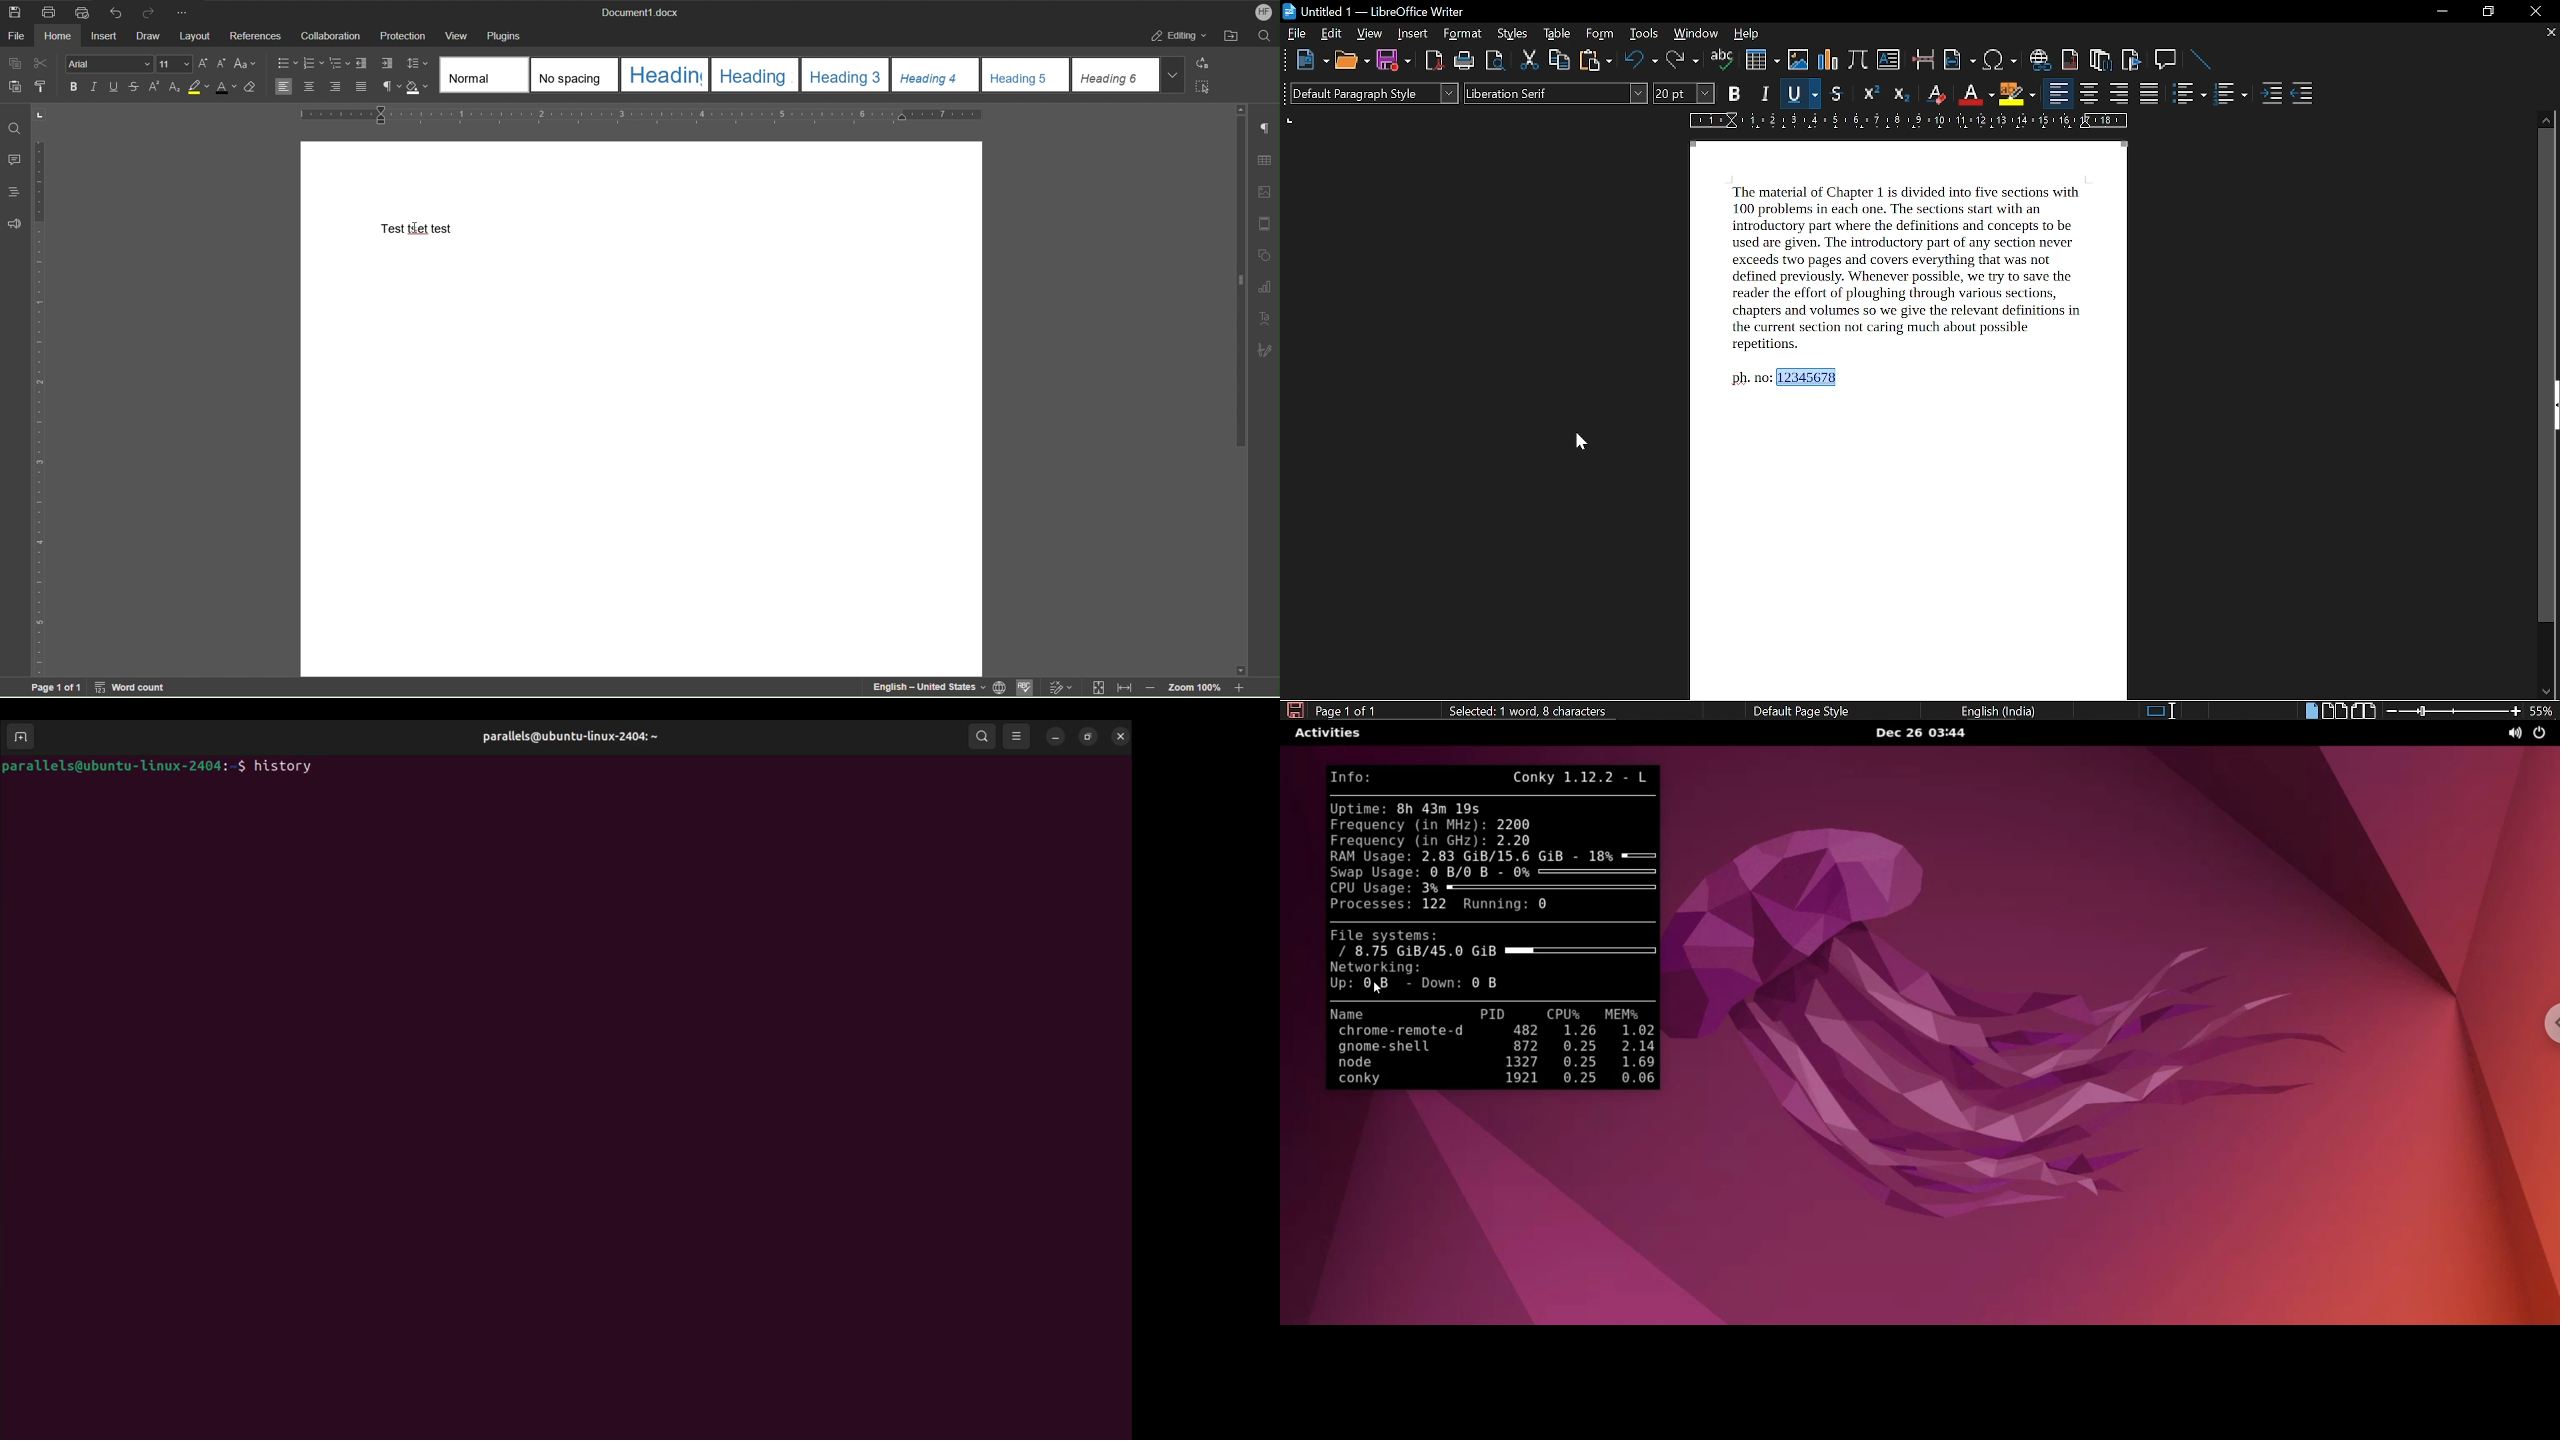 The height and width of the screenshot is (1456, 2576). What do you see at coordinates (309, 88) in the screenshot?
I see `Centre Align` at bounding box center [309, 88].